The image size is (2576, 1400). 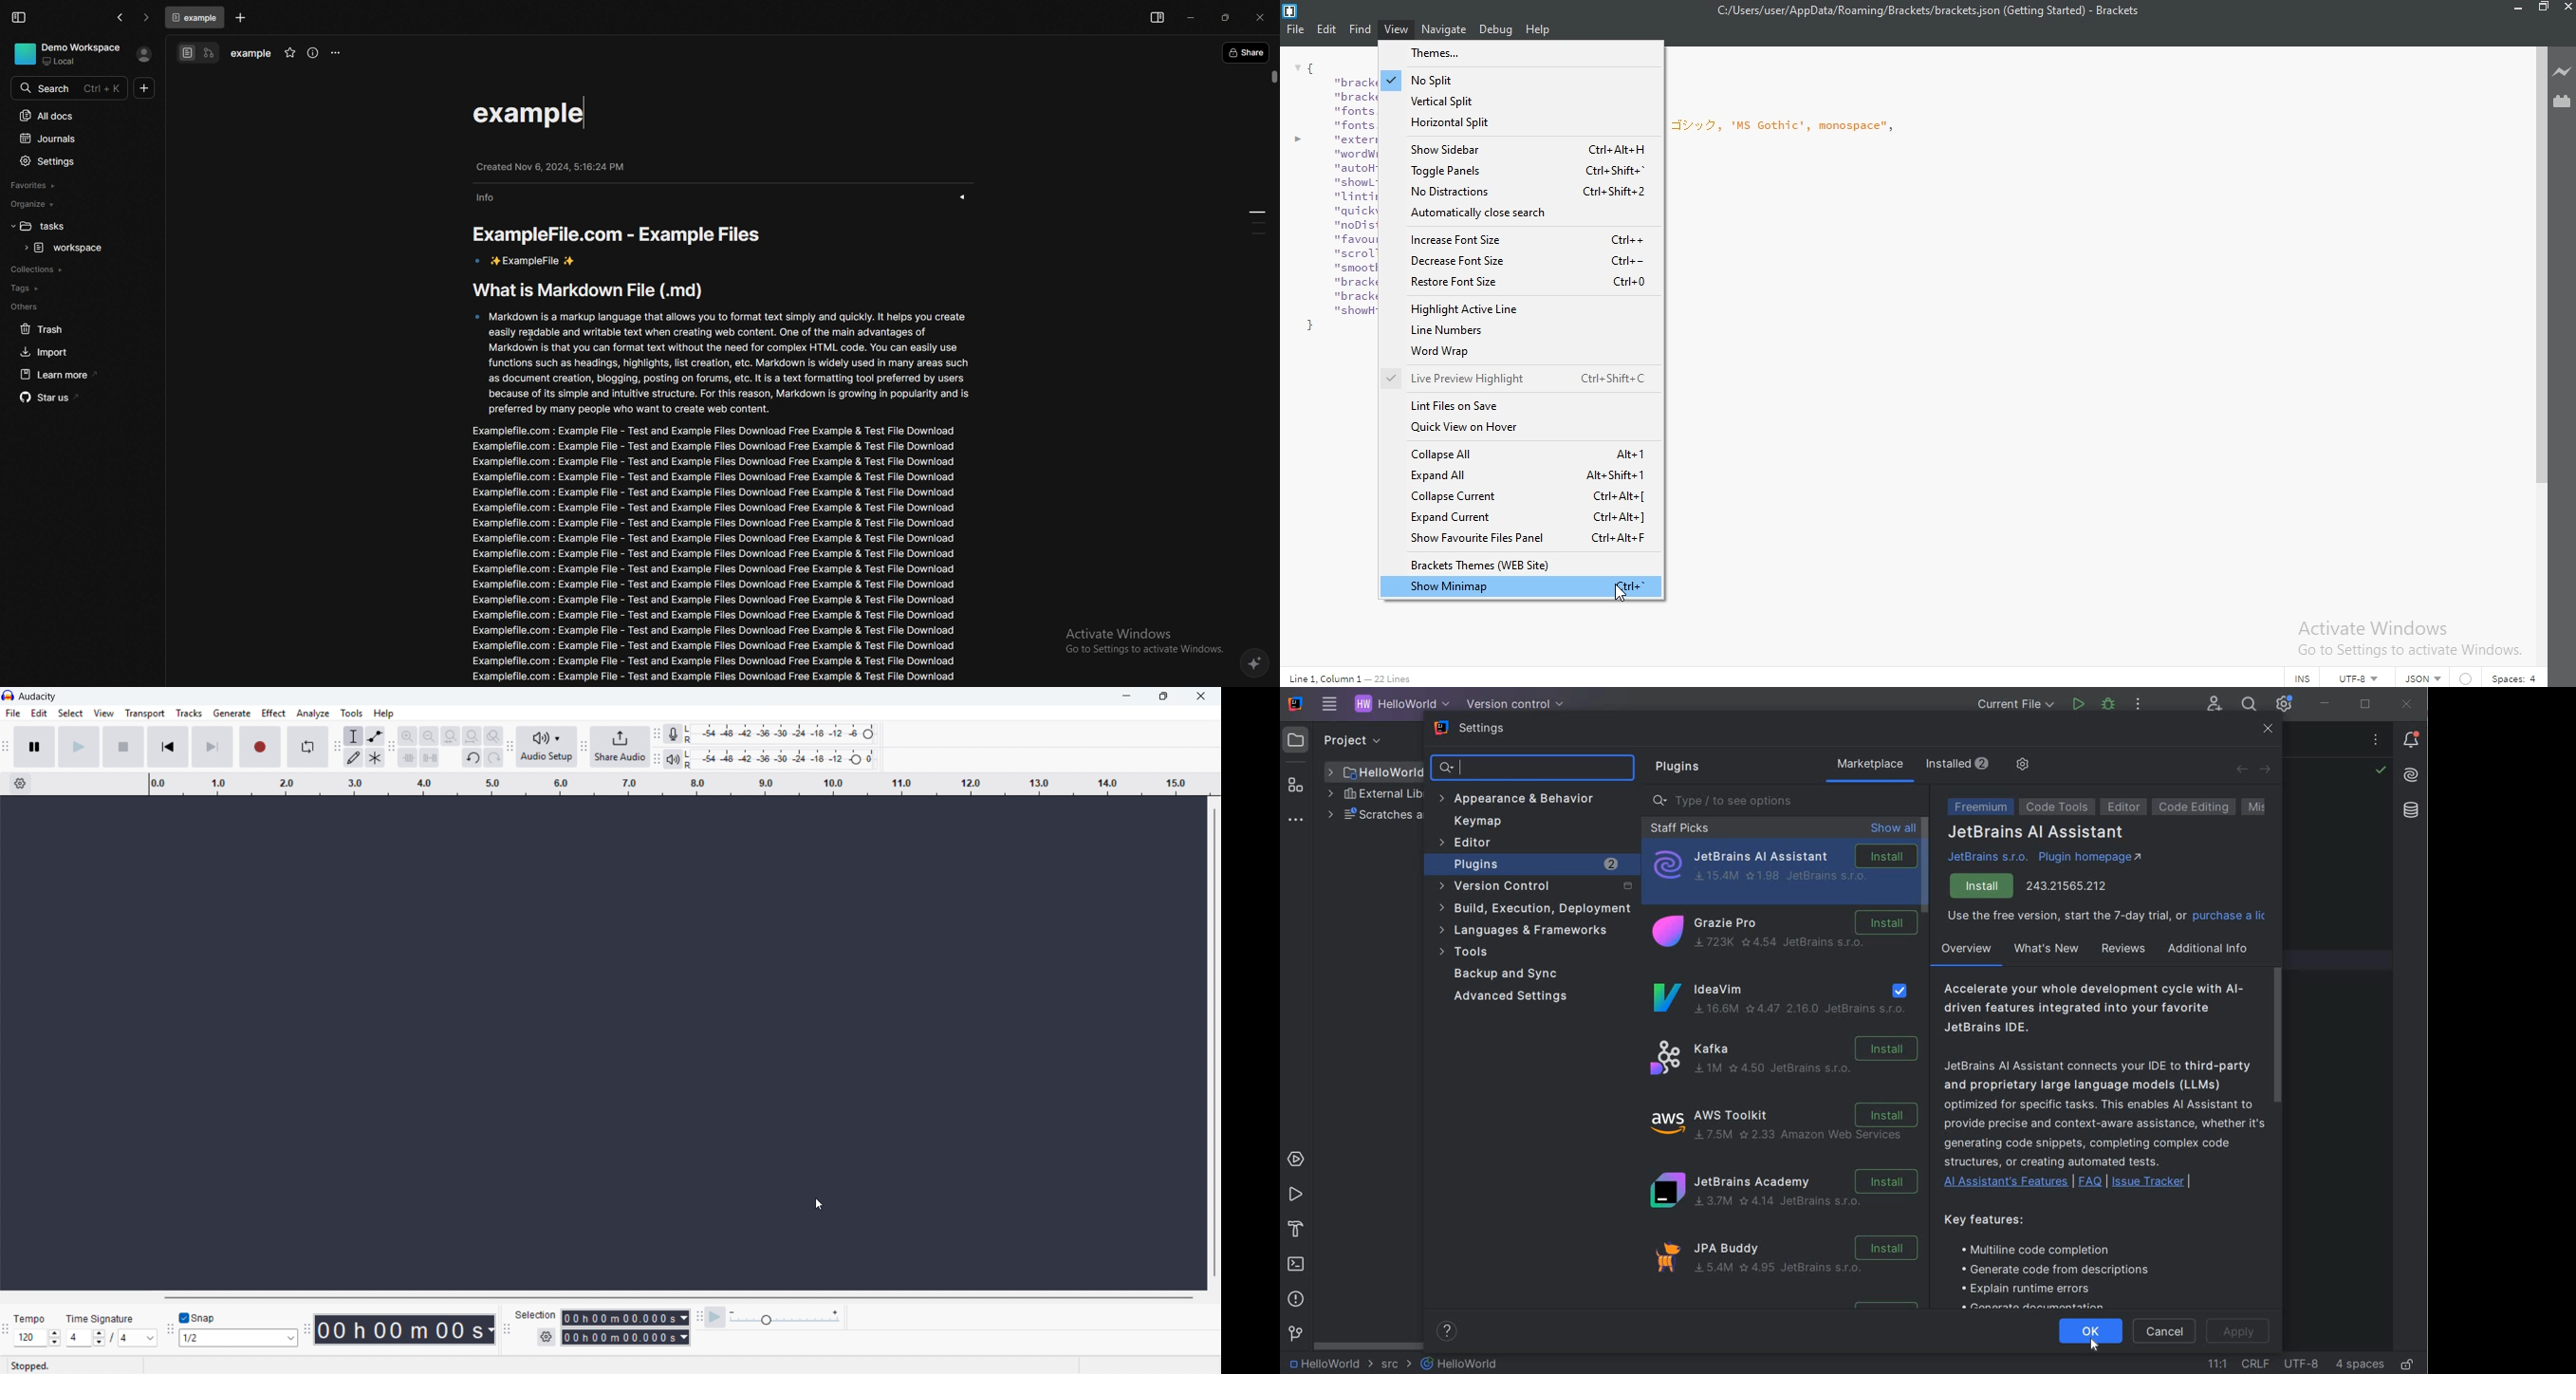 I want to click on edit, so click(x=40, y=714).